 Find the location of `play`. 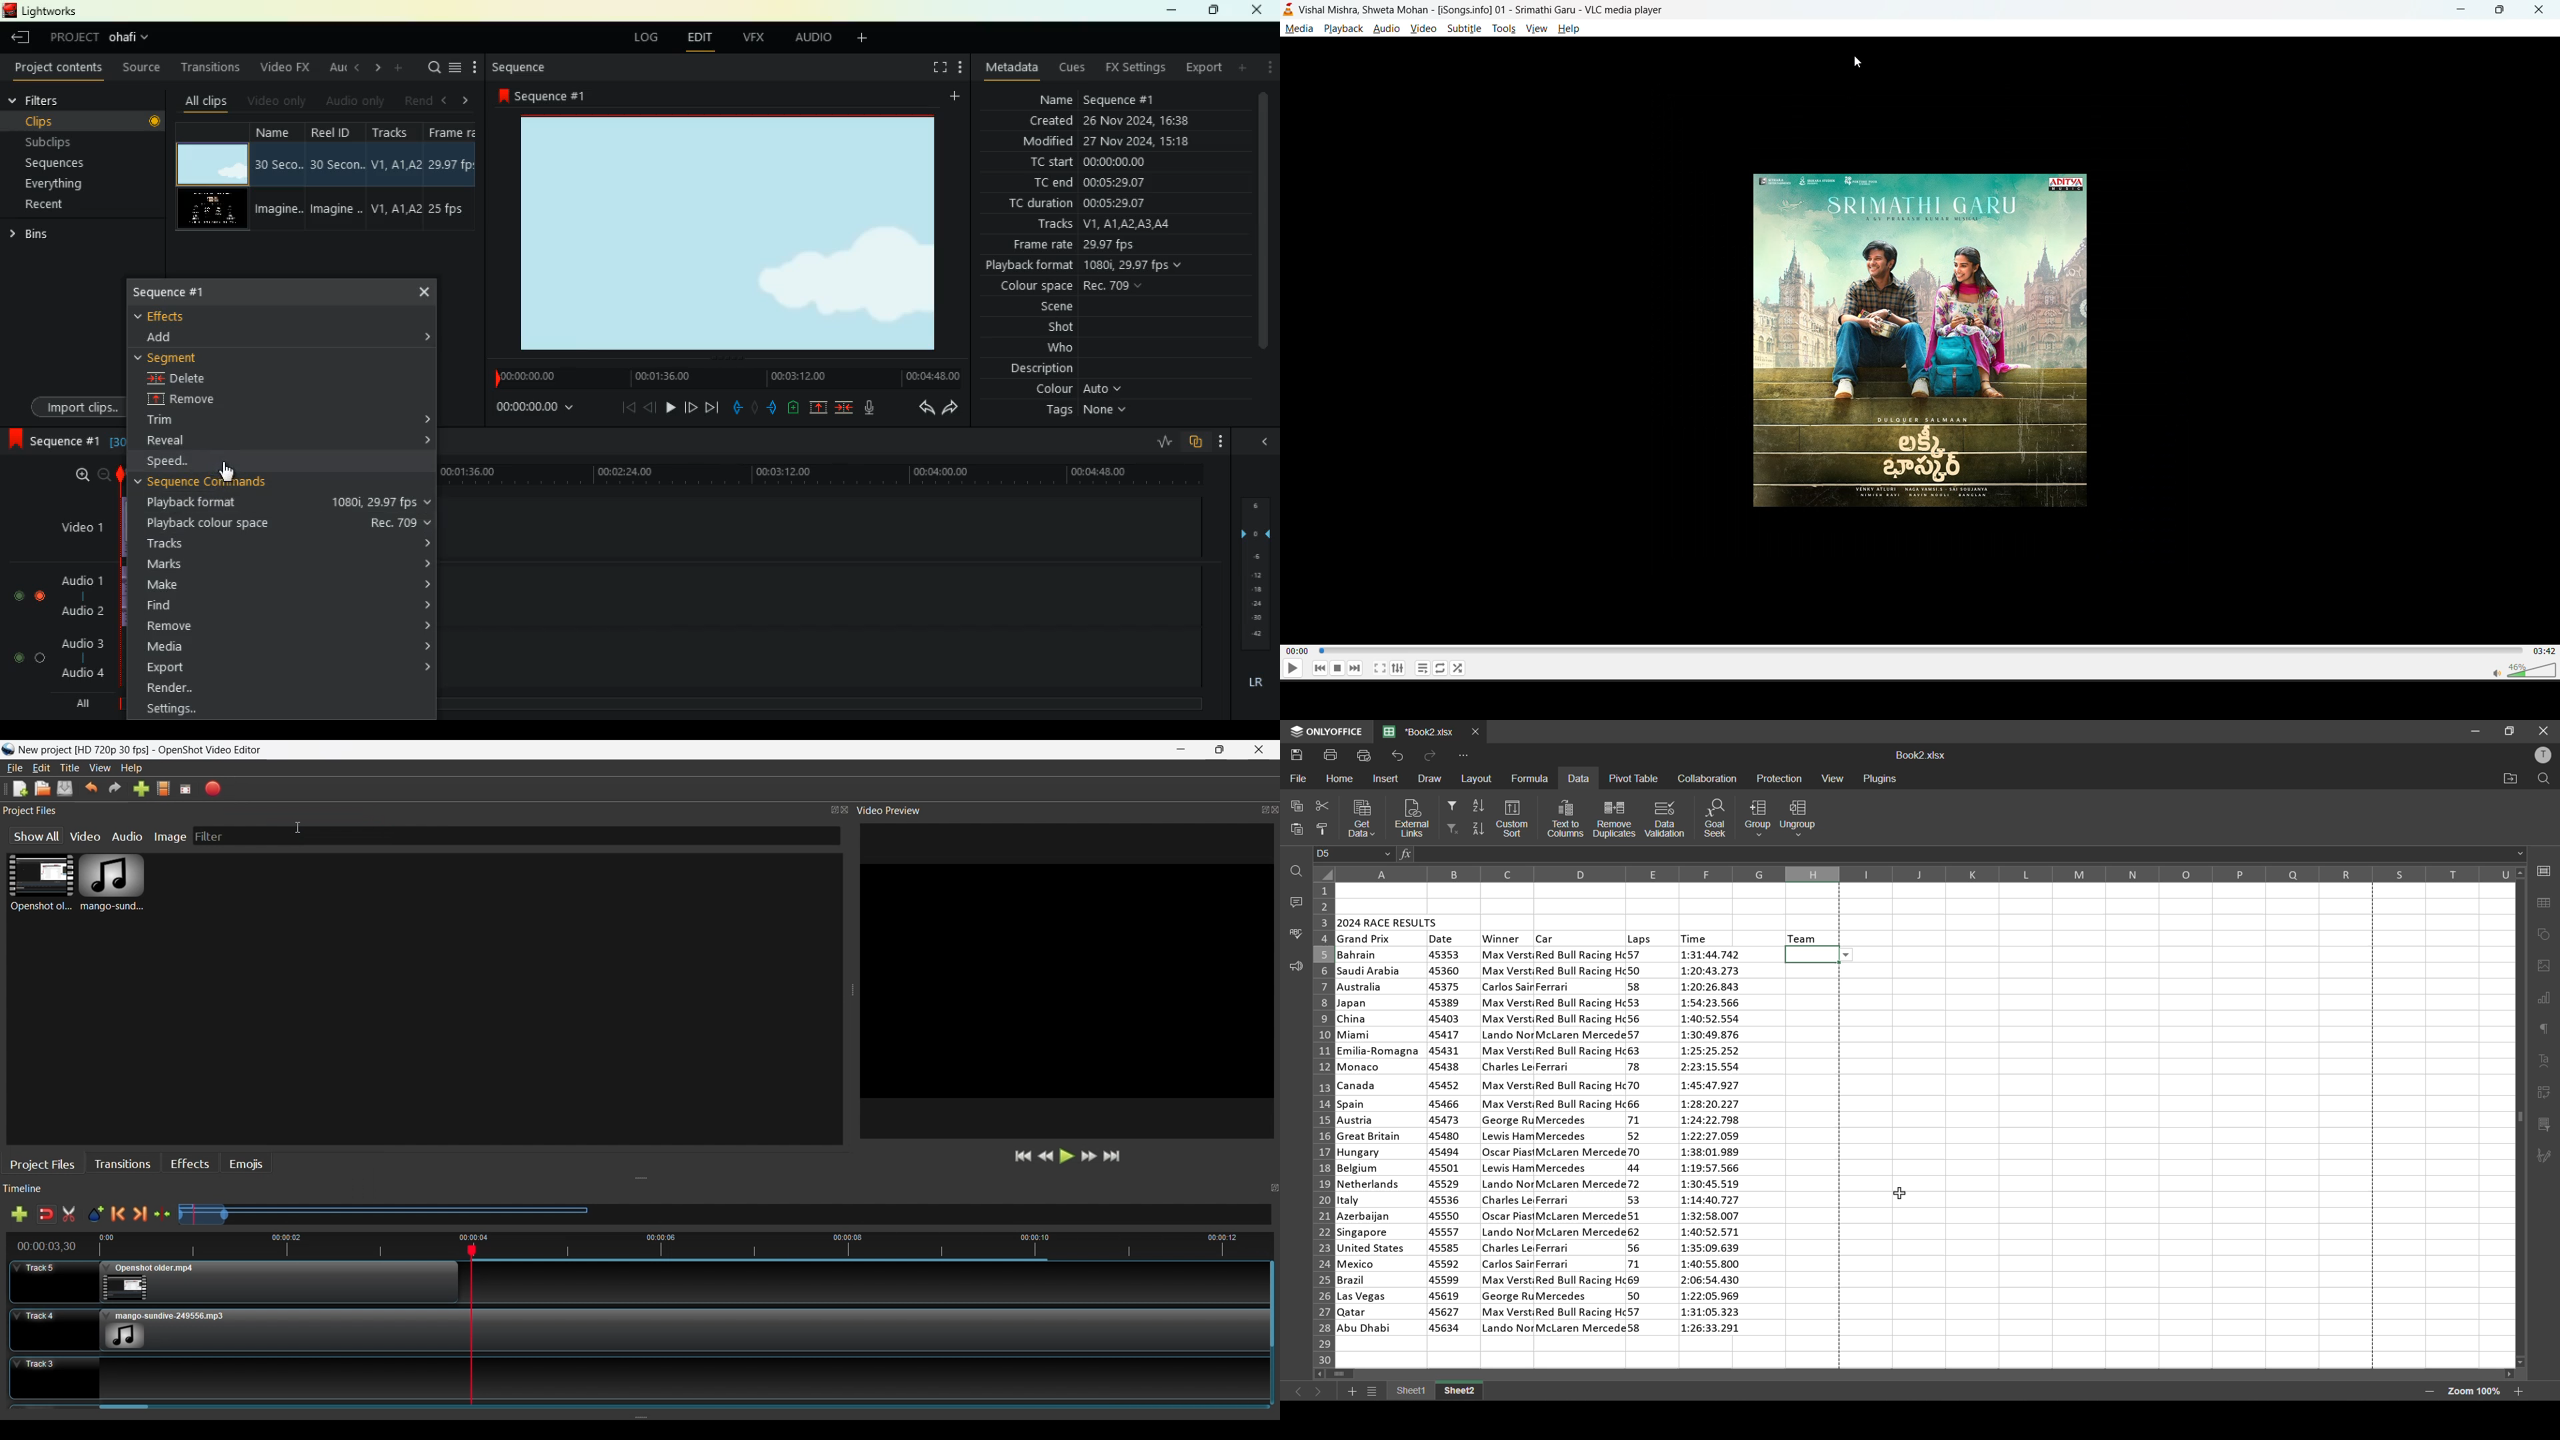

play is located at coordinates (670, 406).